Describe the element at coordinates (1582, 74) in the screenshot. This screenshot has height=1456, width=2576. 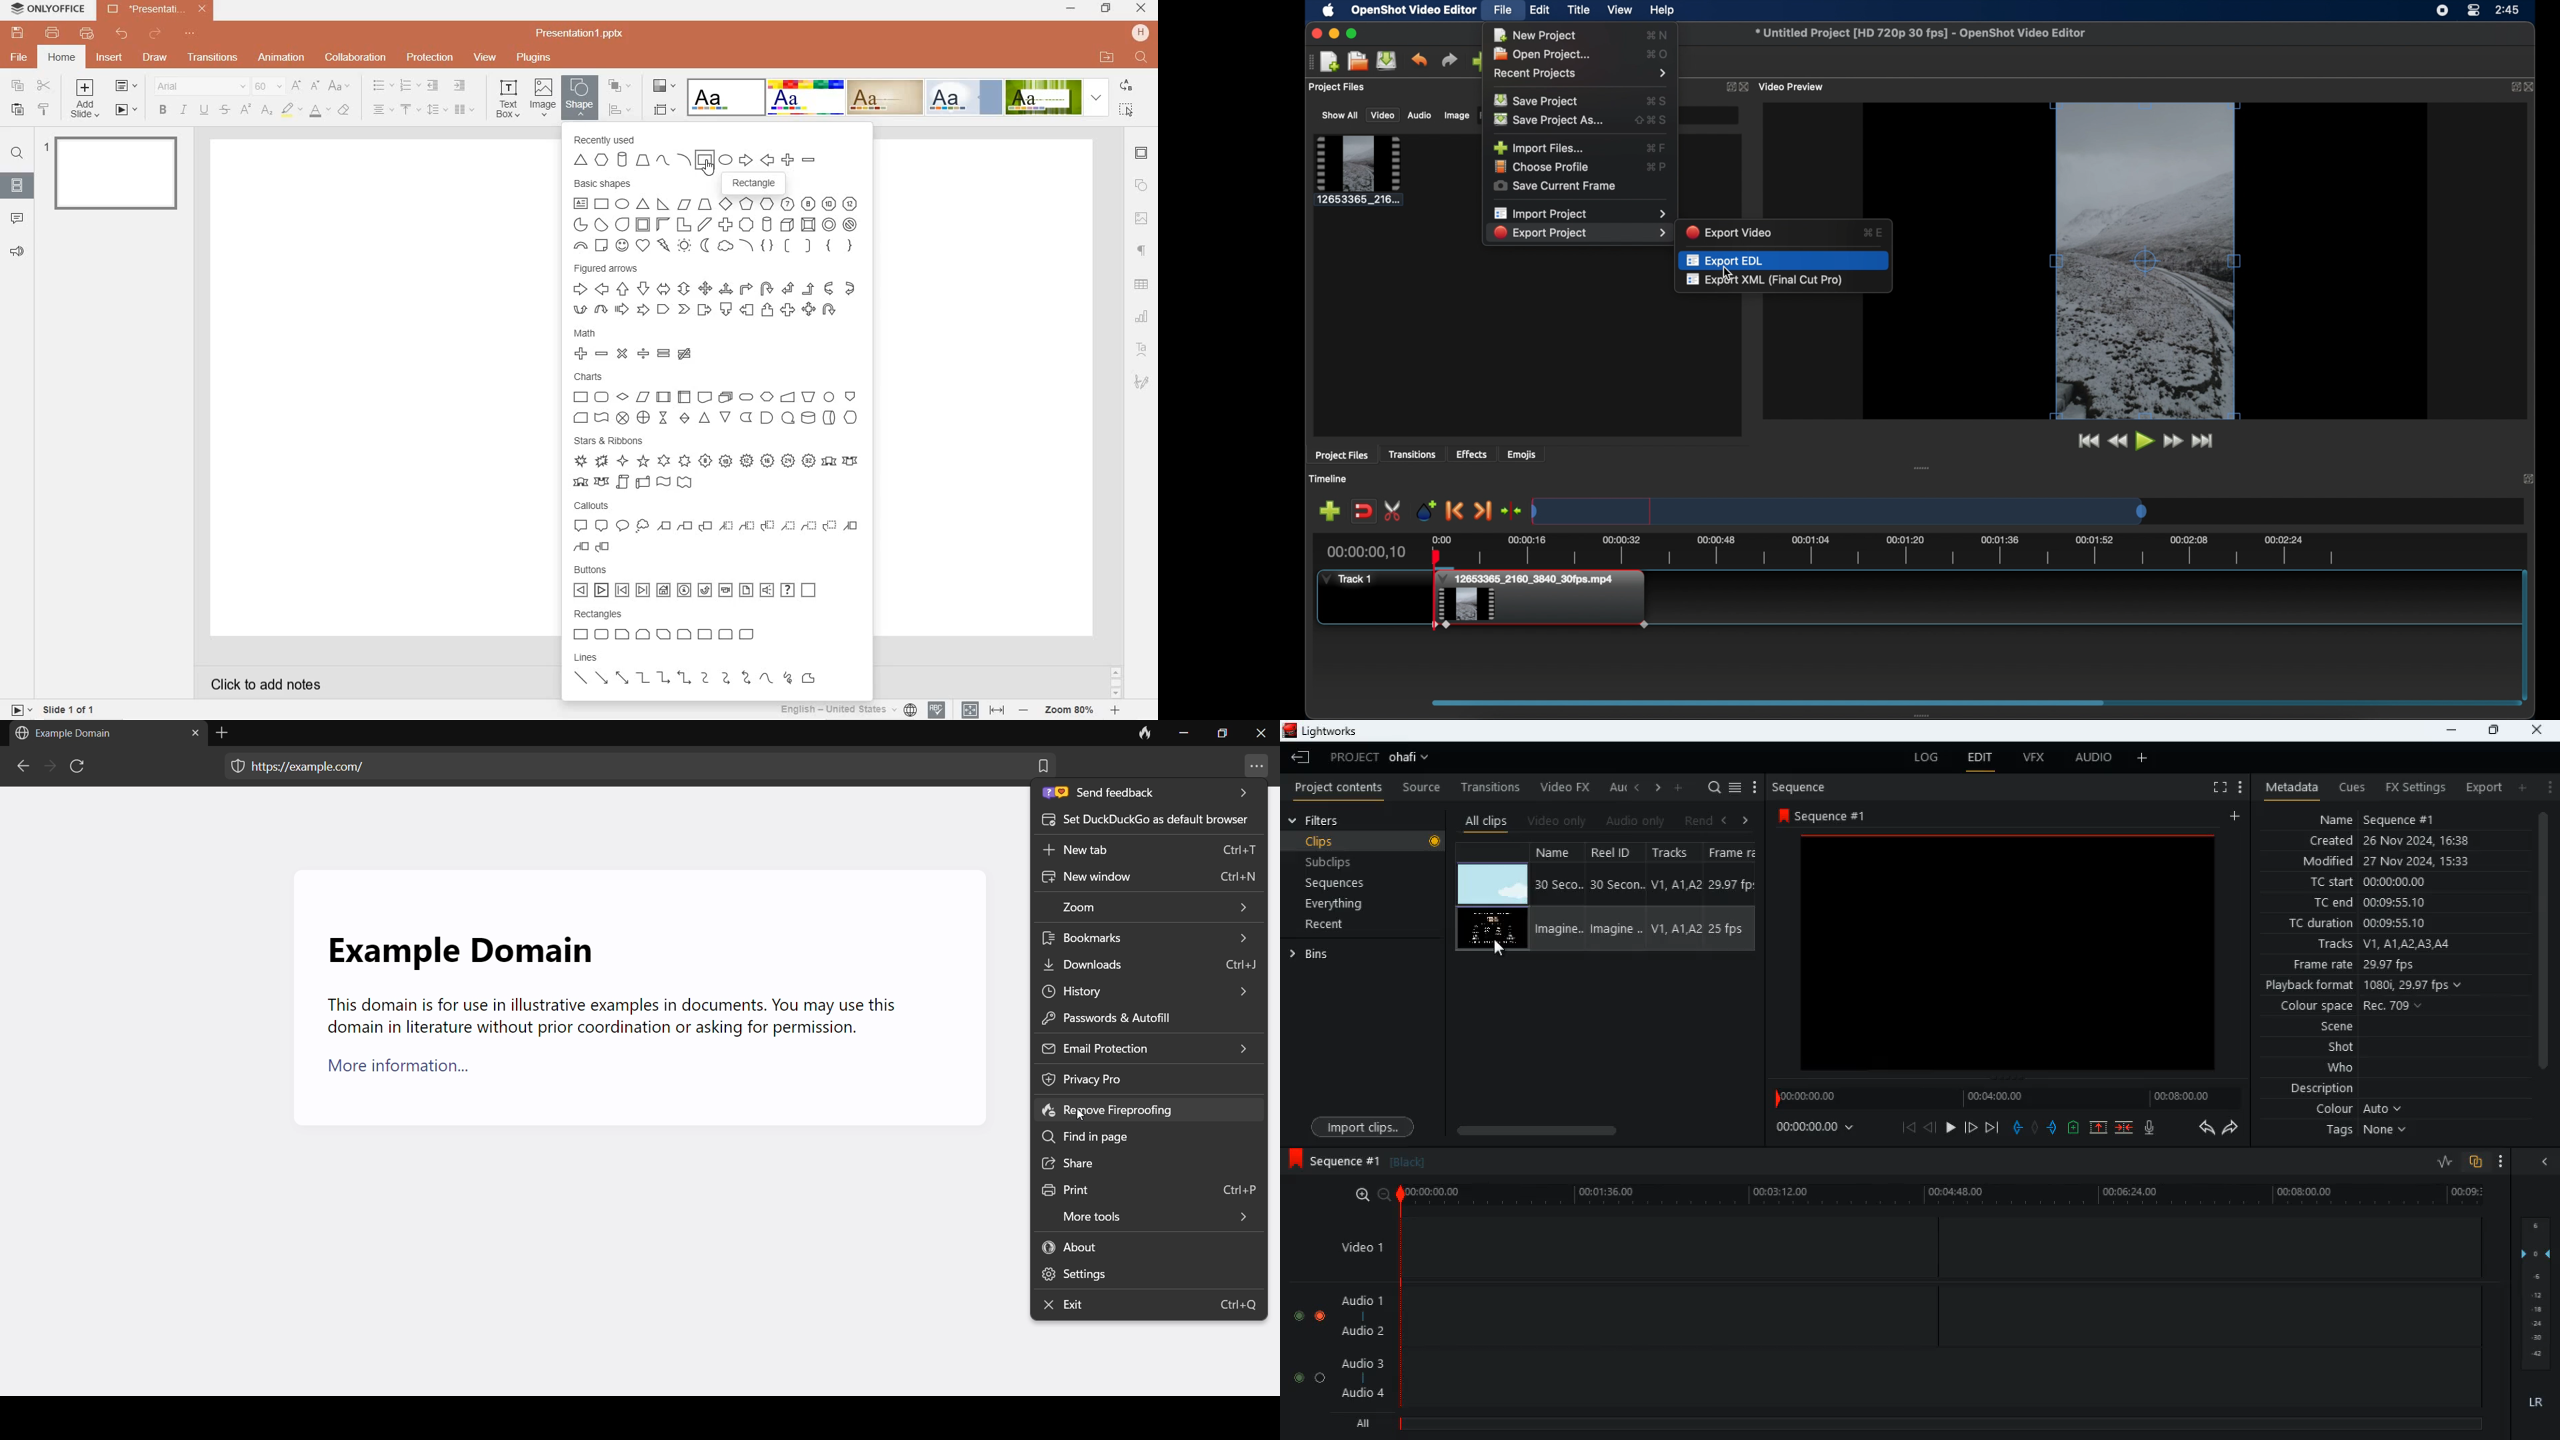
I see `recent projects menu` at that location.